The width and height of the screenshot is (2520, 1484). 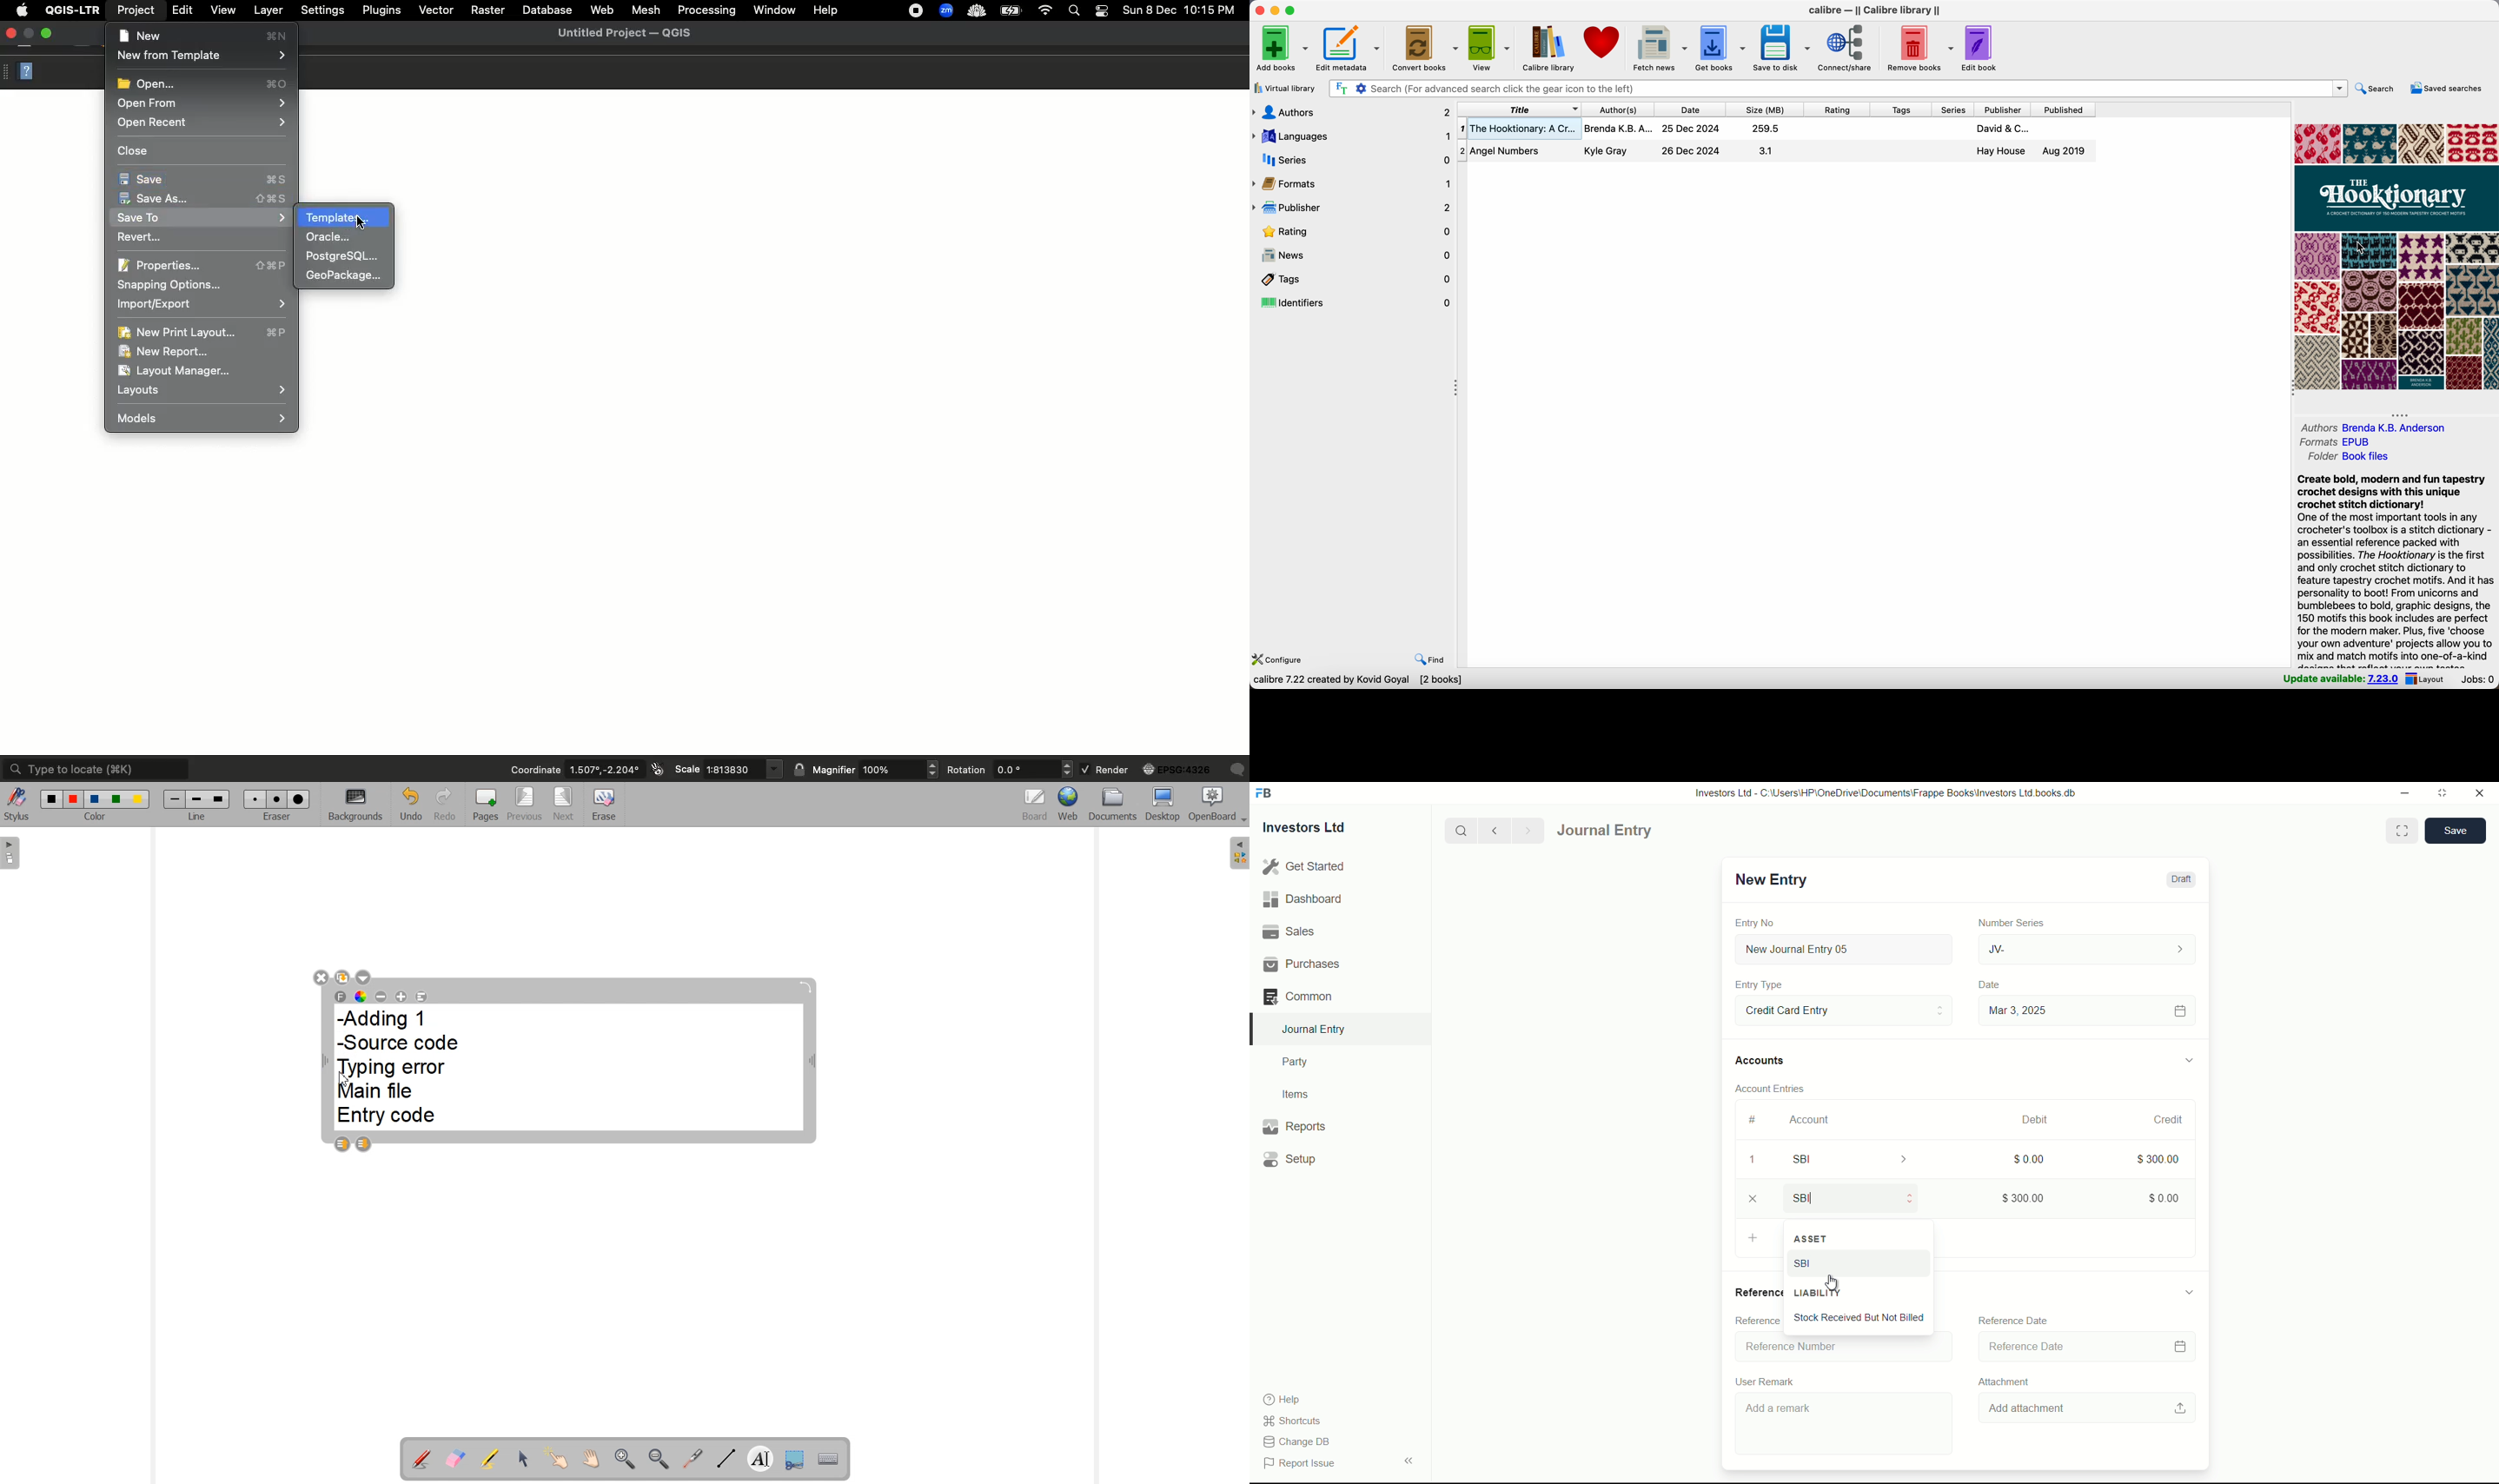 What do you see at coordinates (1460, 829) in the screenshot?
I see `search` at bounding box center [1460, 829].